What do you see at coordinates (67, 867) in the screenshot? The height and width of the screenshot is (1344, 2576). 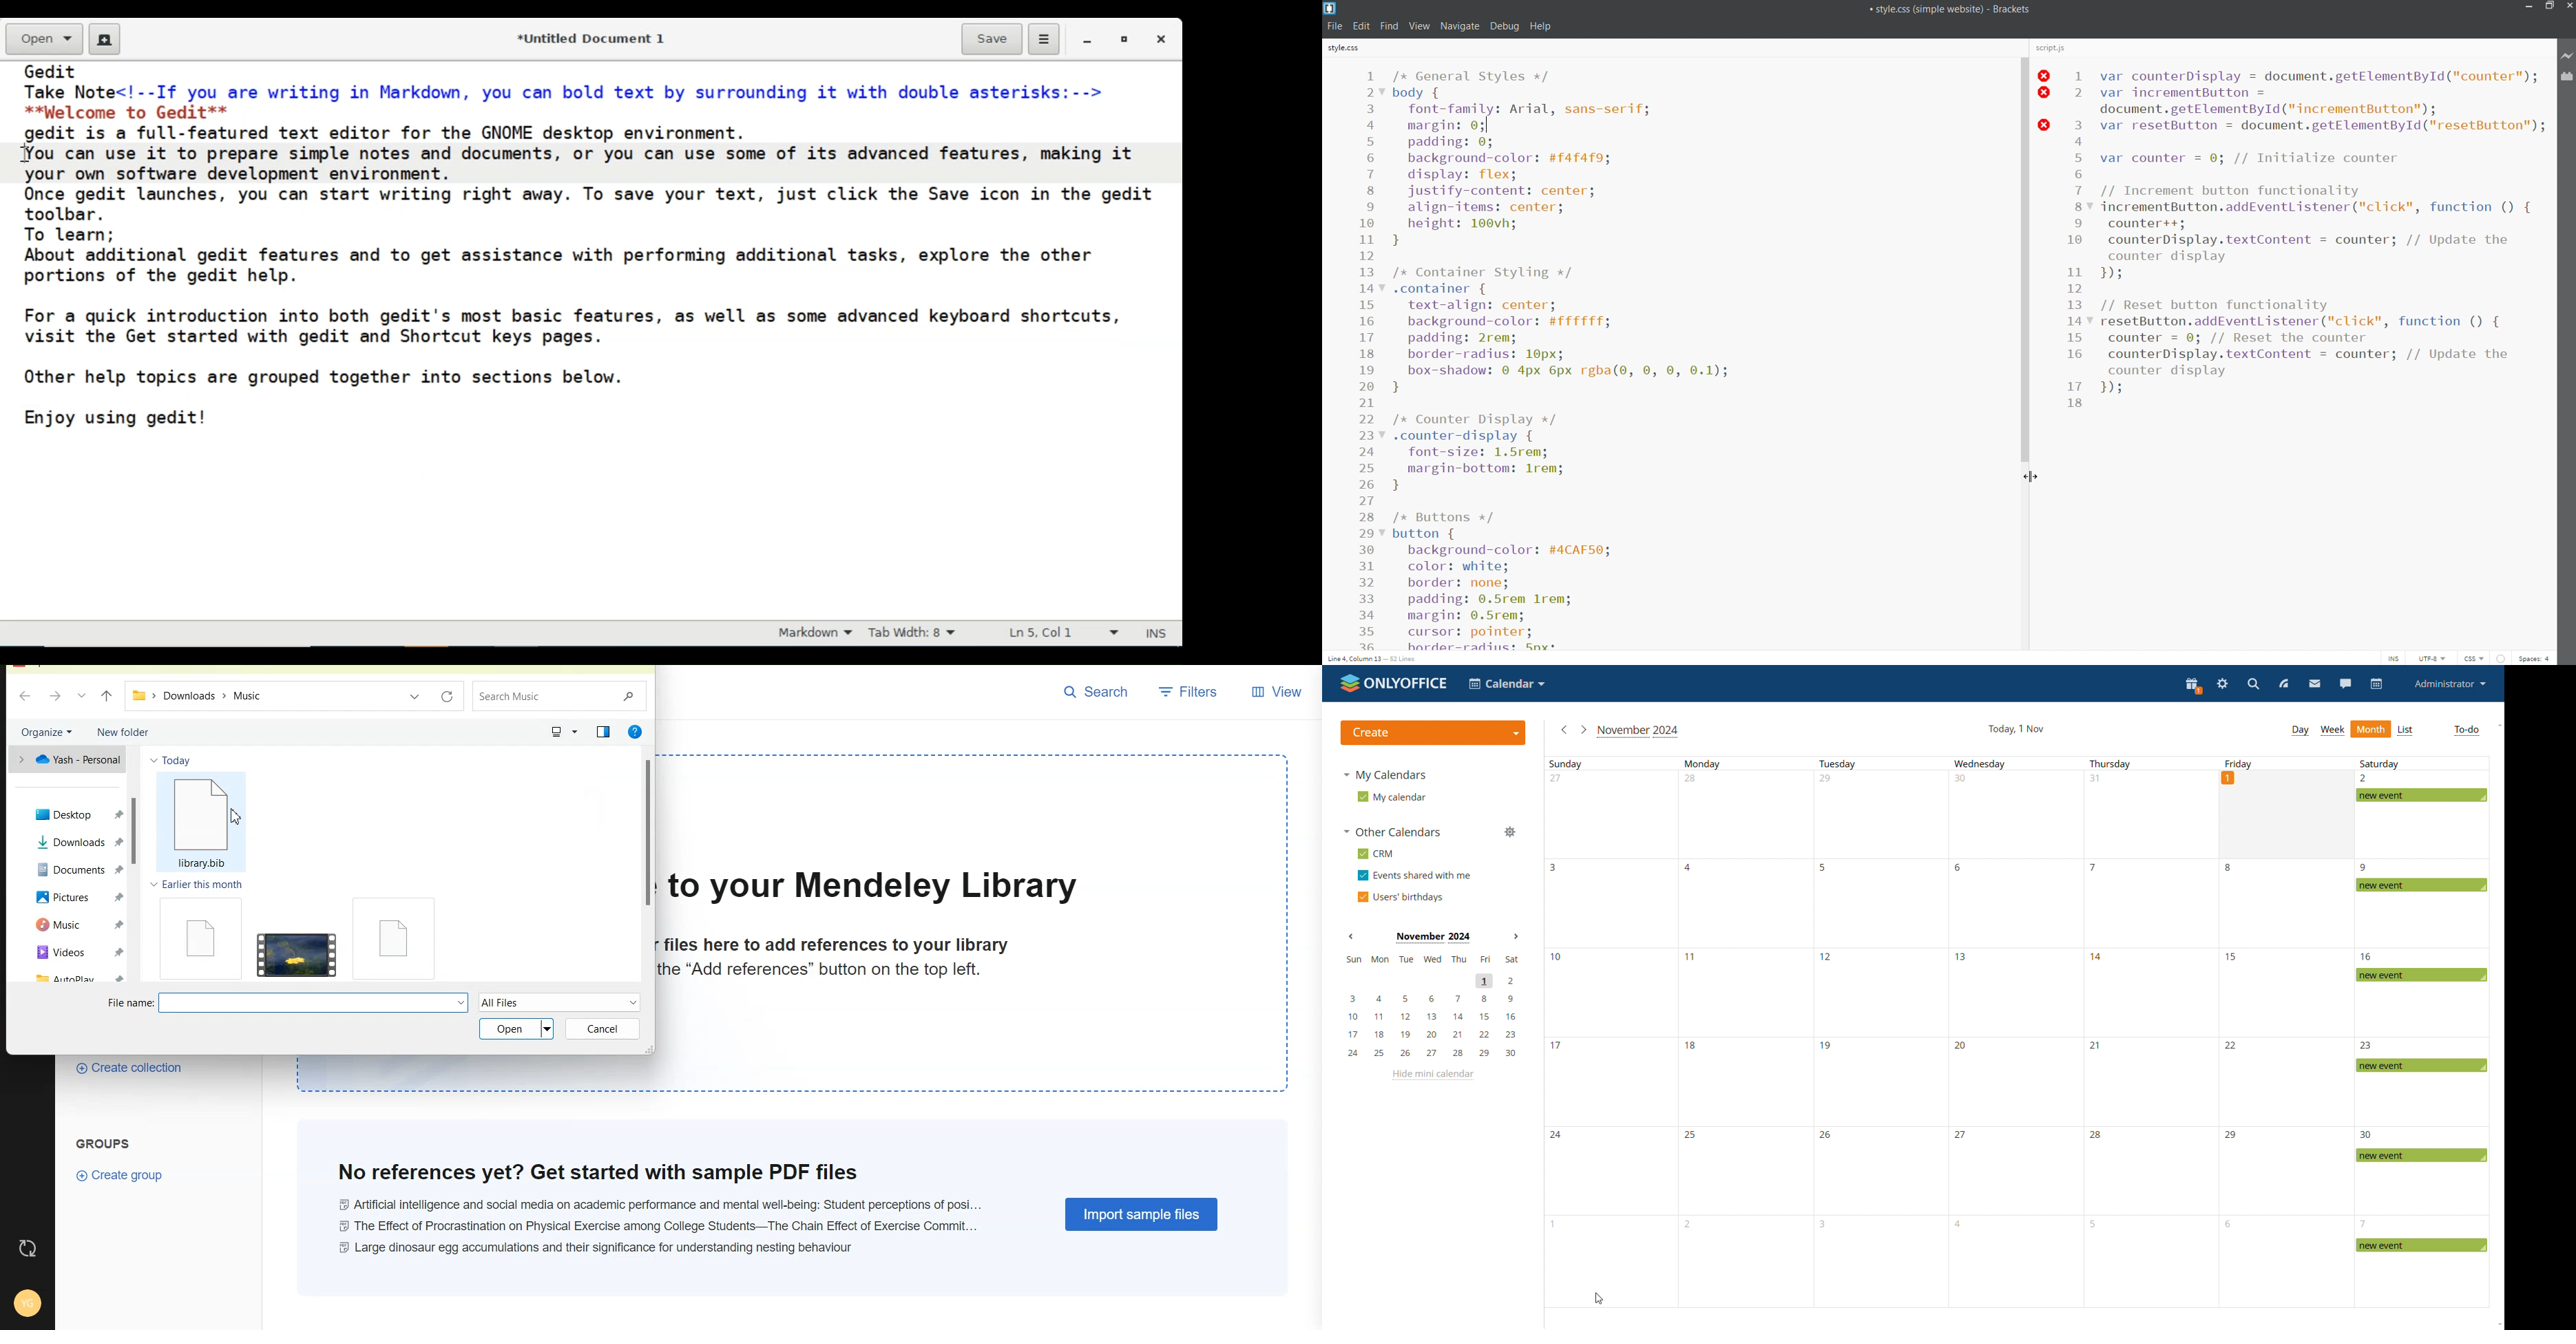 I see `Documents` at bounding box center [67, 867].